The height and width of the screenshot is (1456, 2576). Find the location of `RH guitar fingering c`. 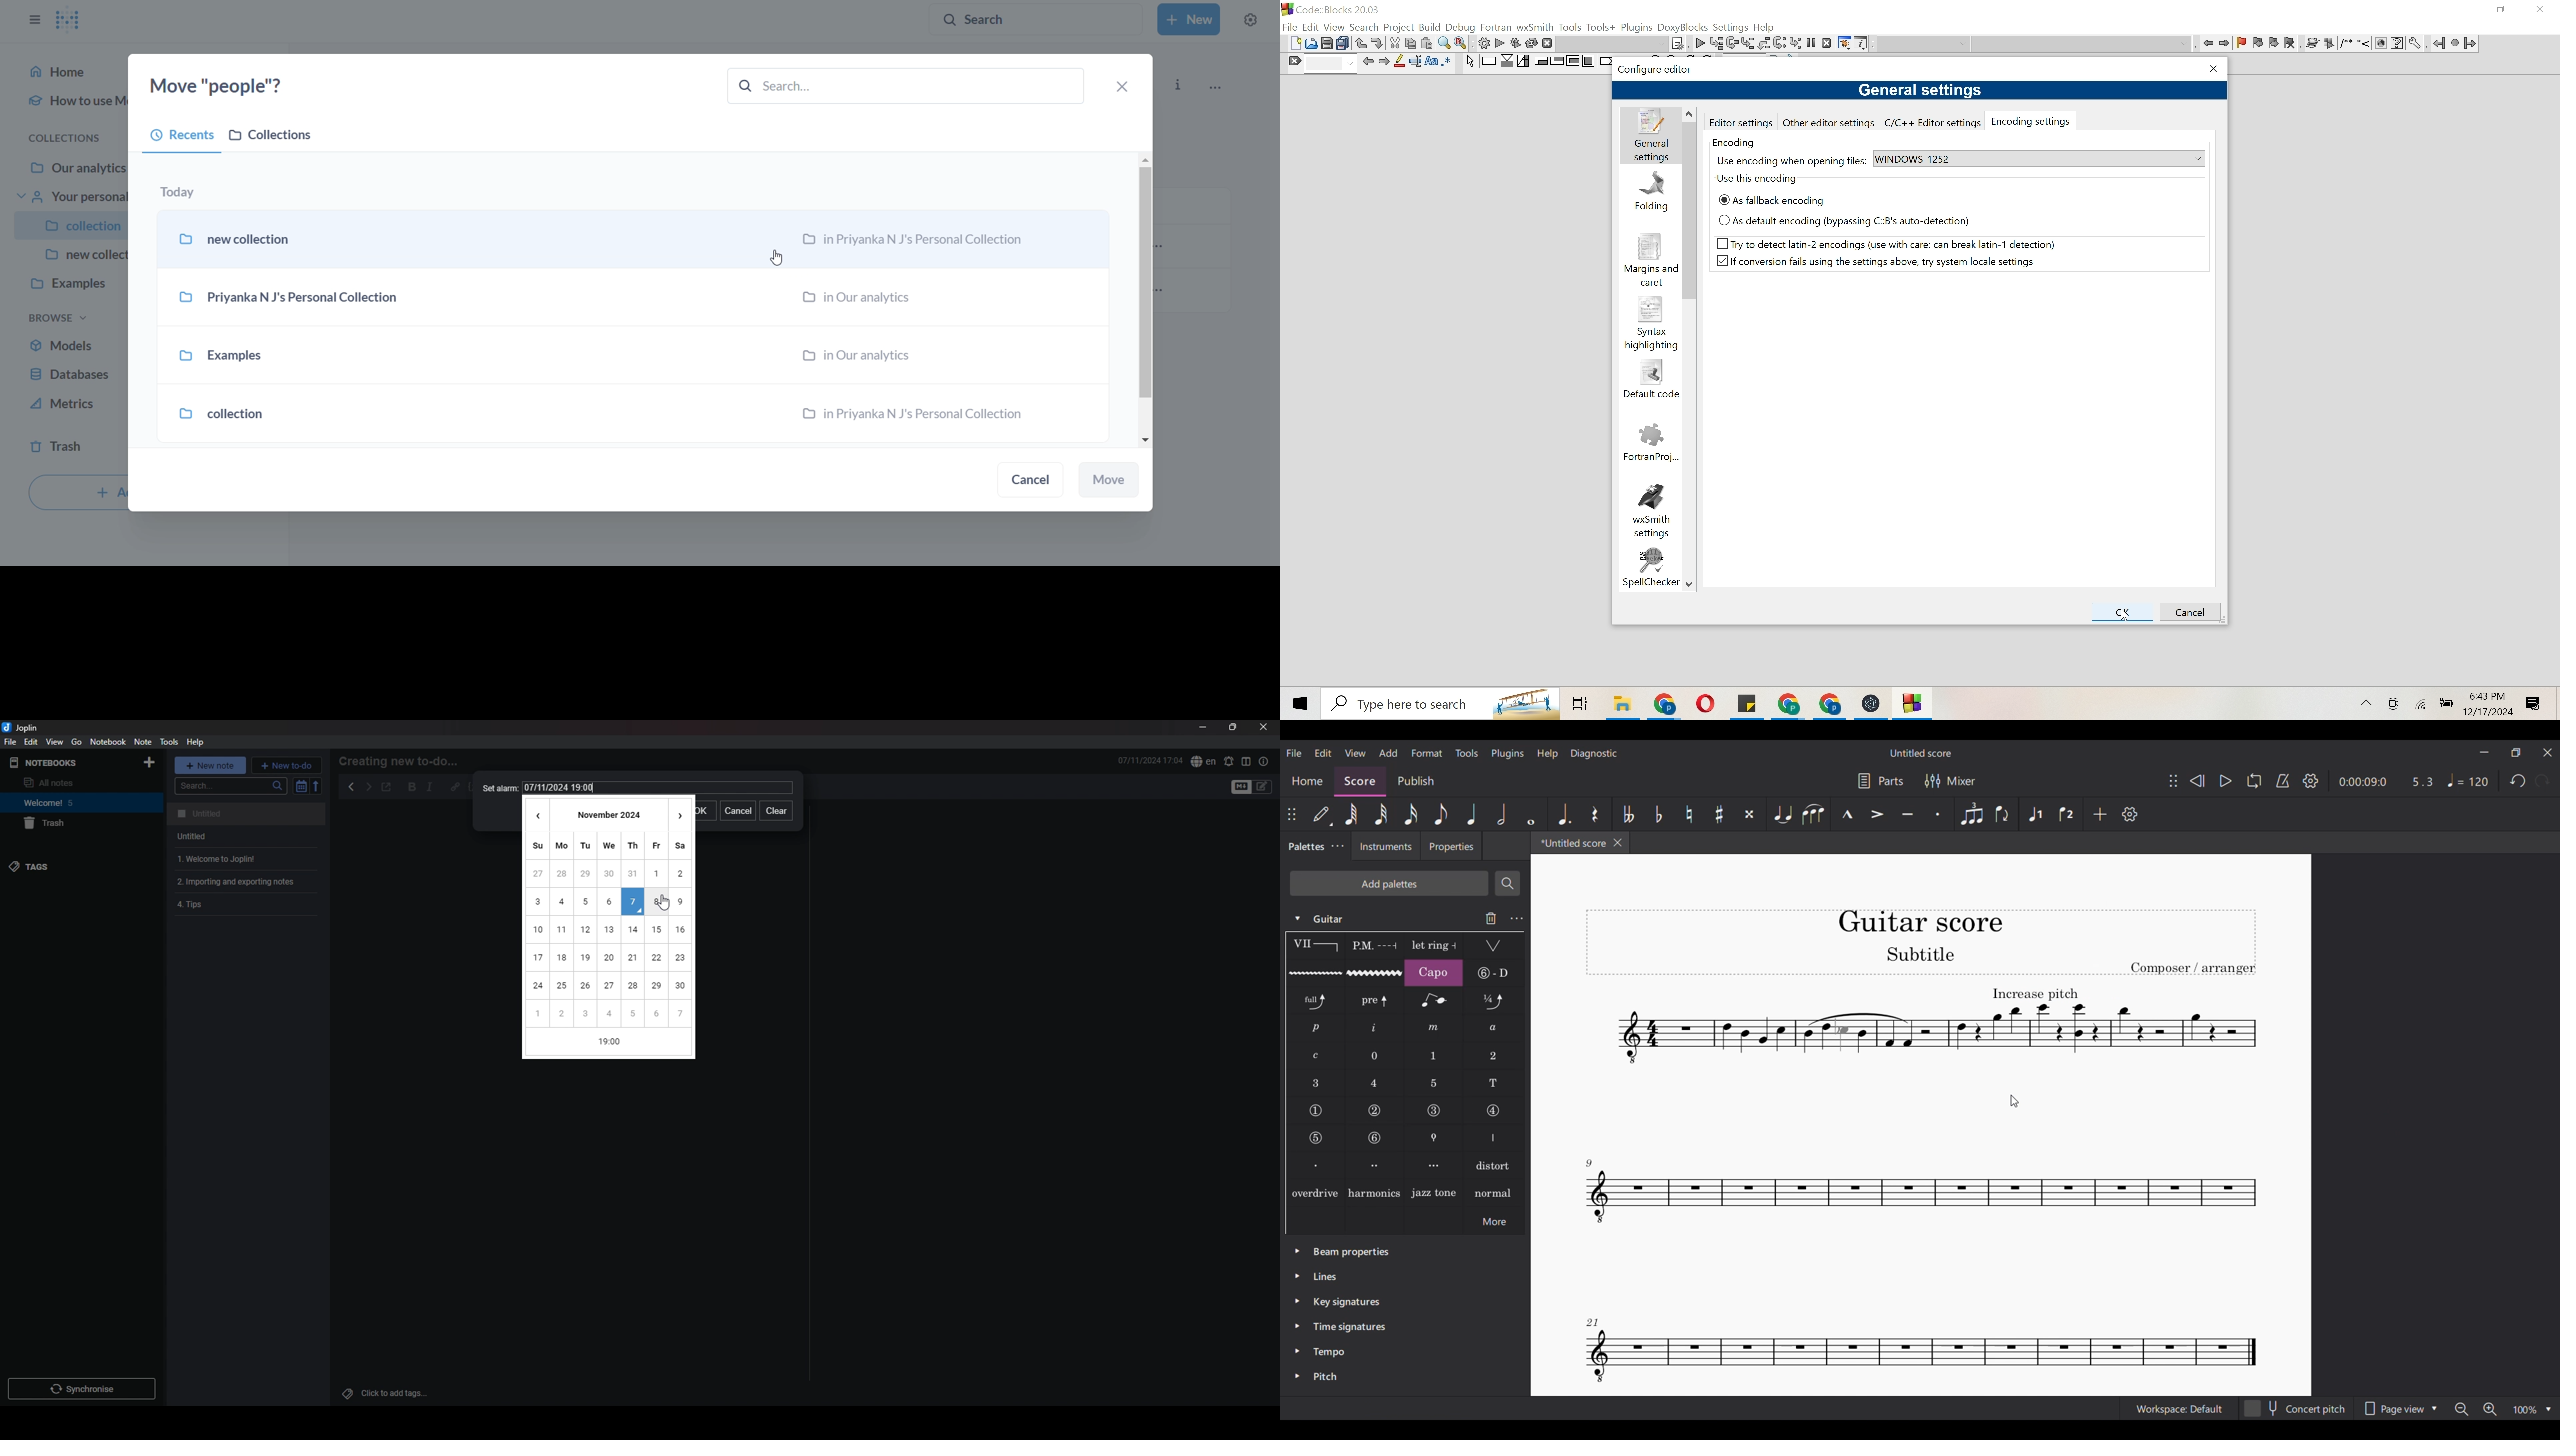

RH guitar fingering c is located at coordinates (1316, 1056).